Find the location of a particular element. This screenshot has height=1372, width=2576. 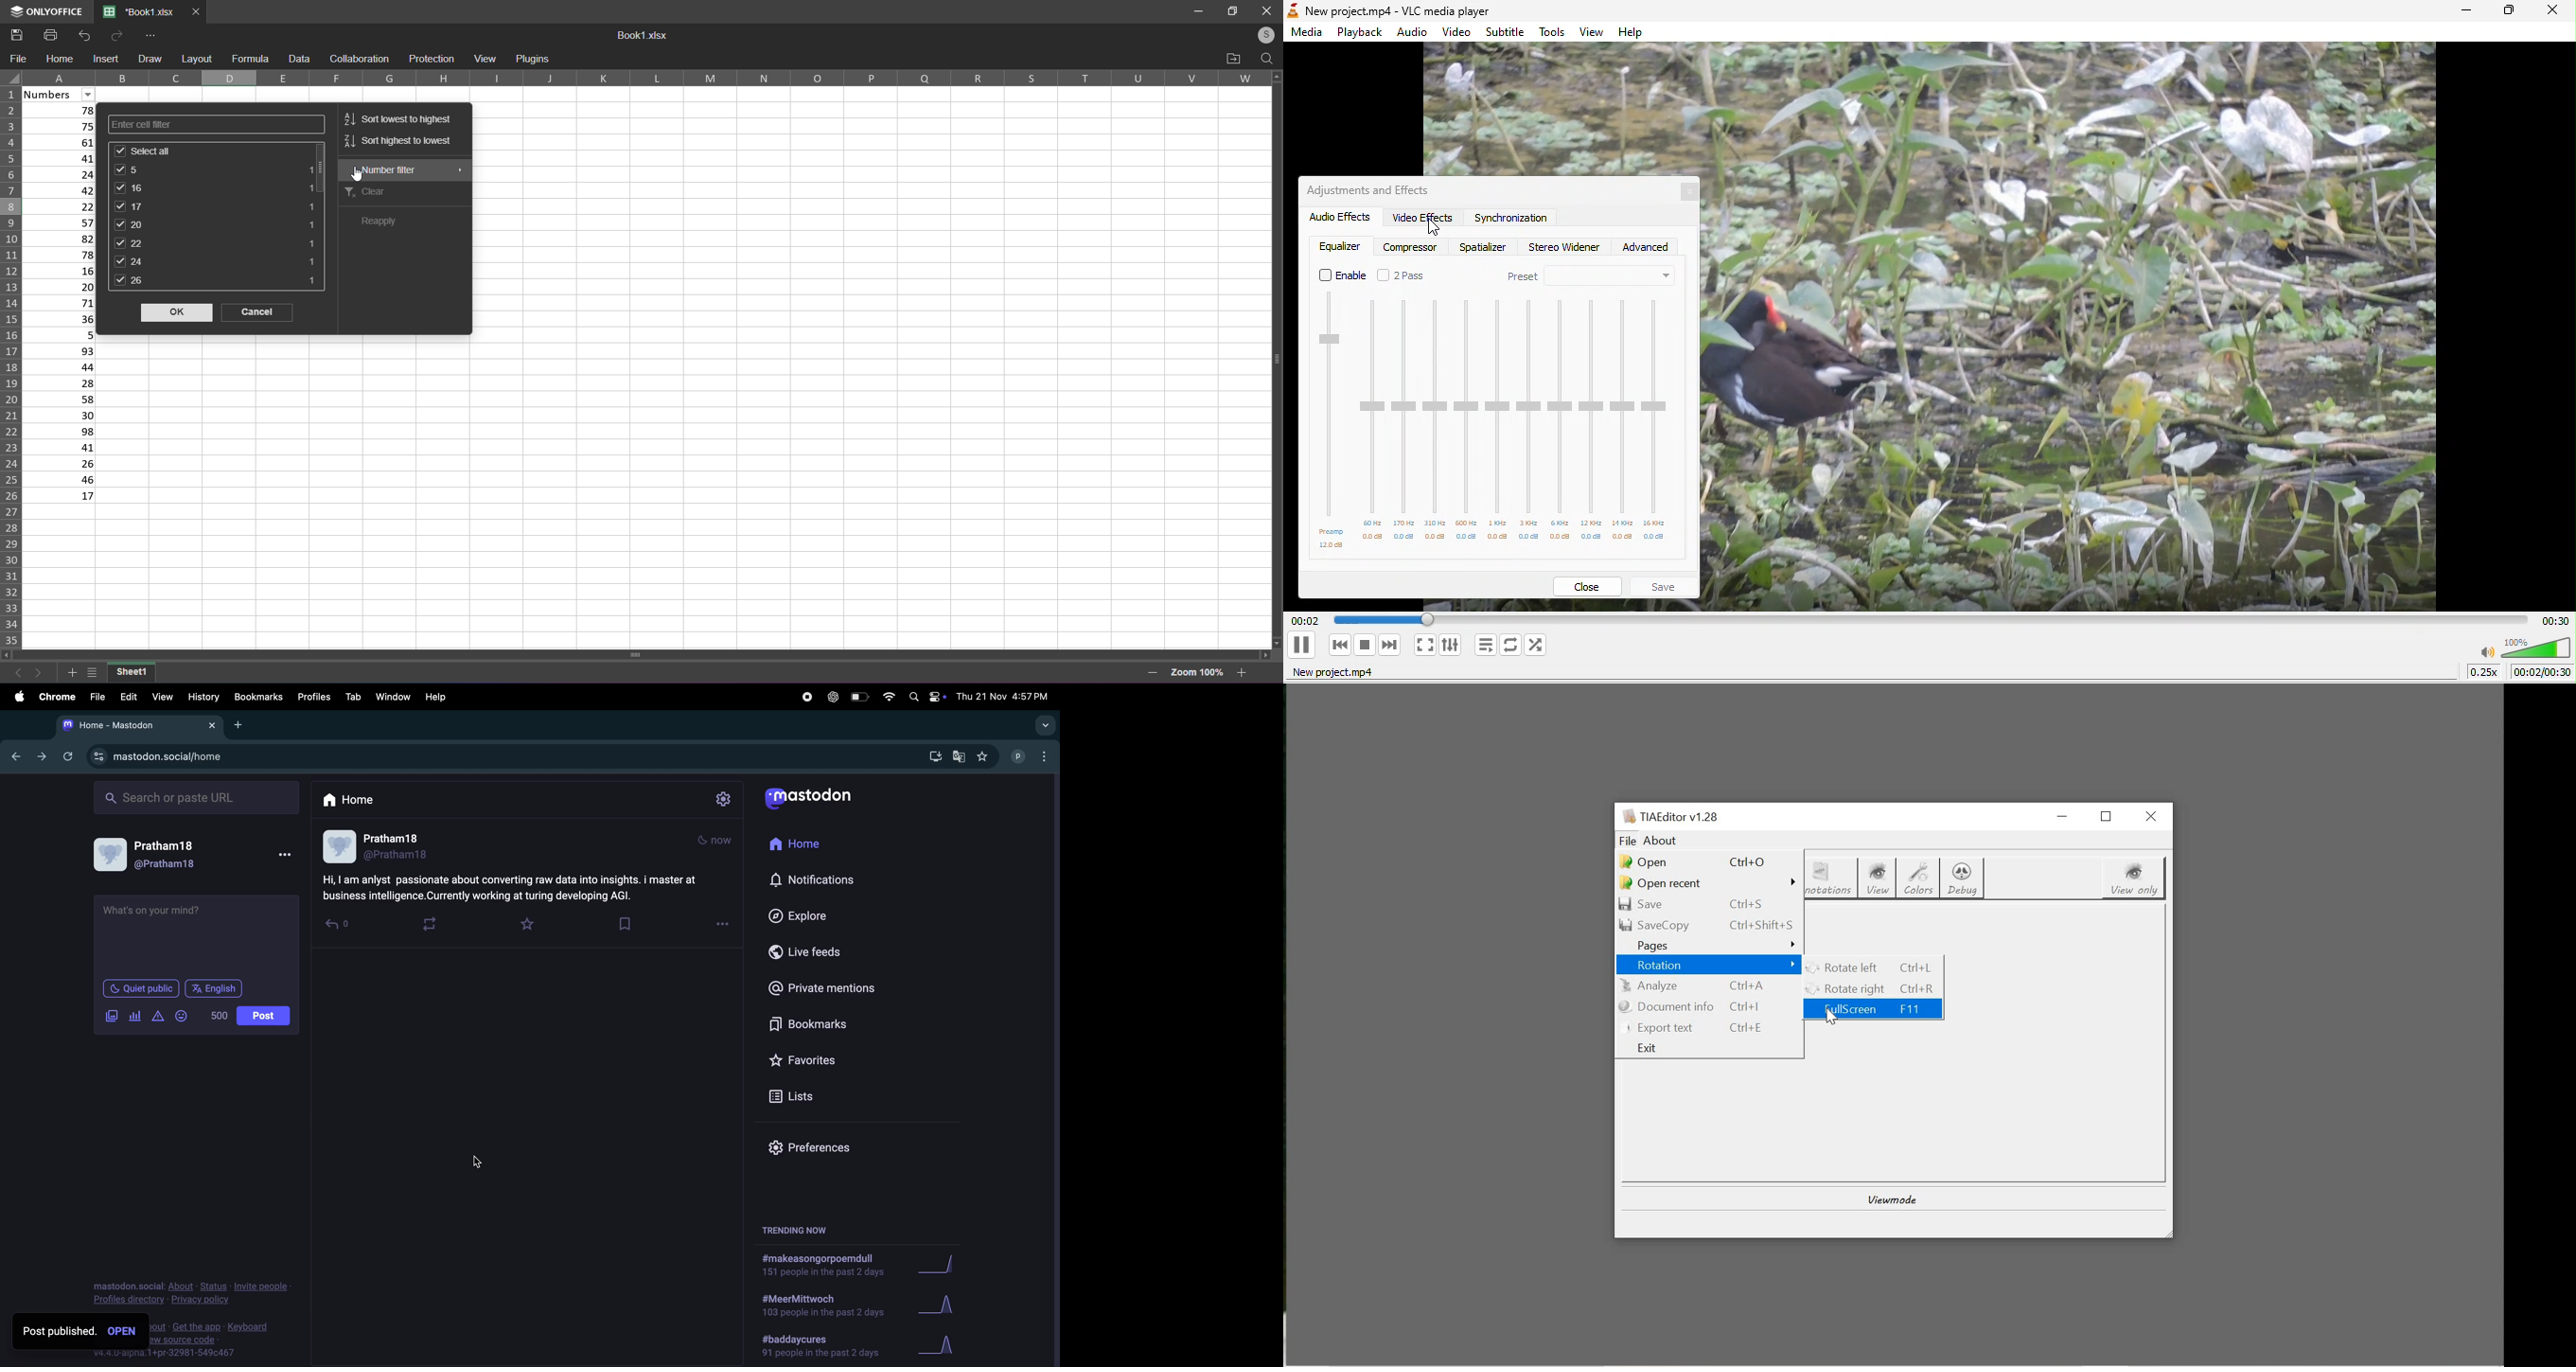

loop is located at coordinates (431, 924).